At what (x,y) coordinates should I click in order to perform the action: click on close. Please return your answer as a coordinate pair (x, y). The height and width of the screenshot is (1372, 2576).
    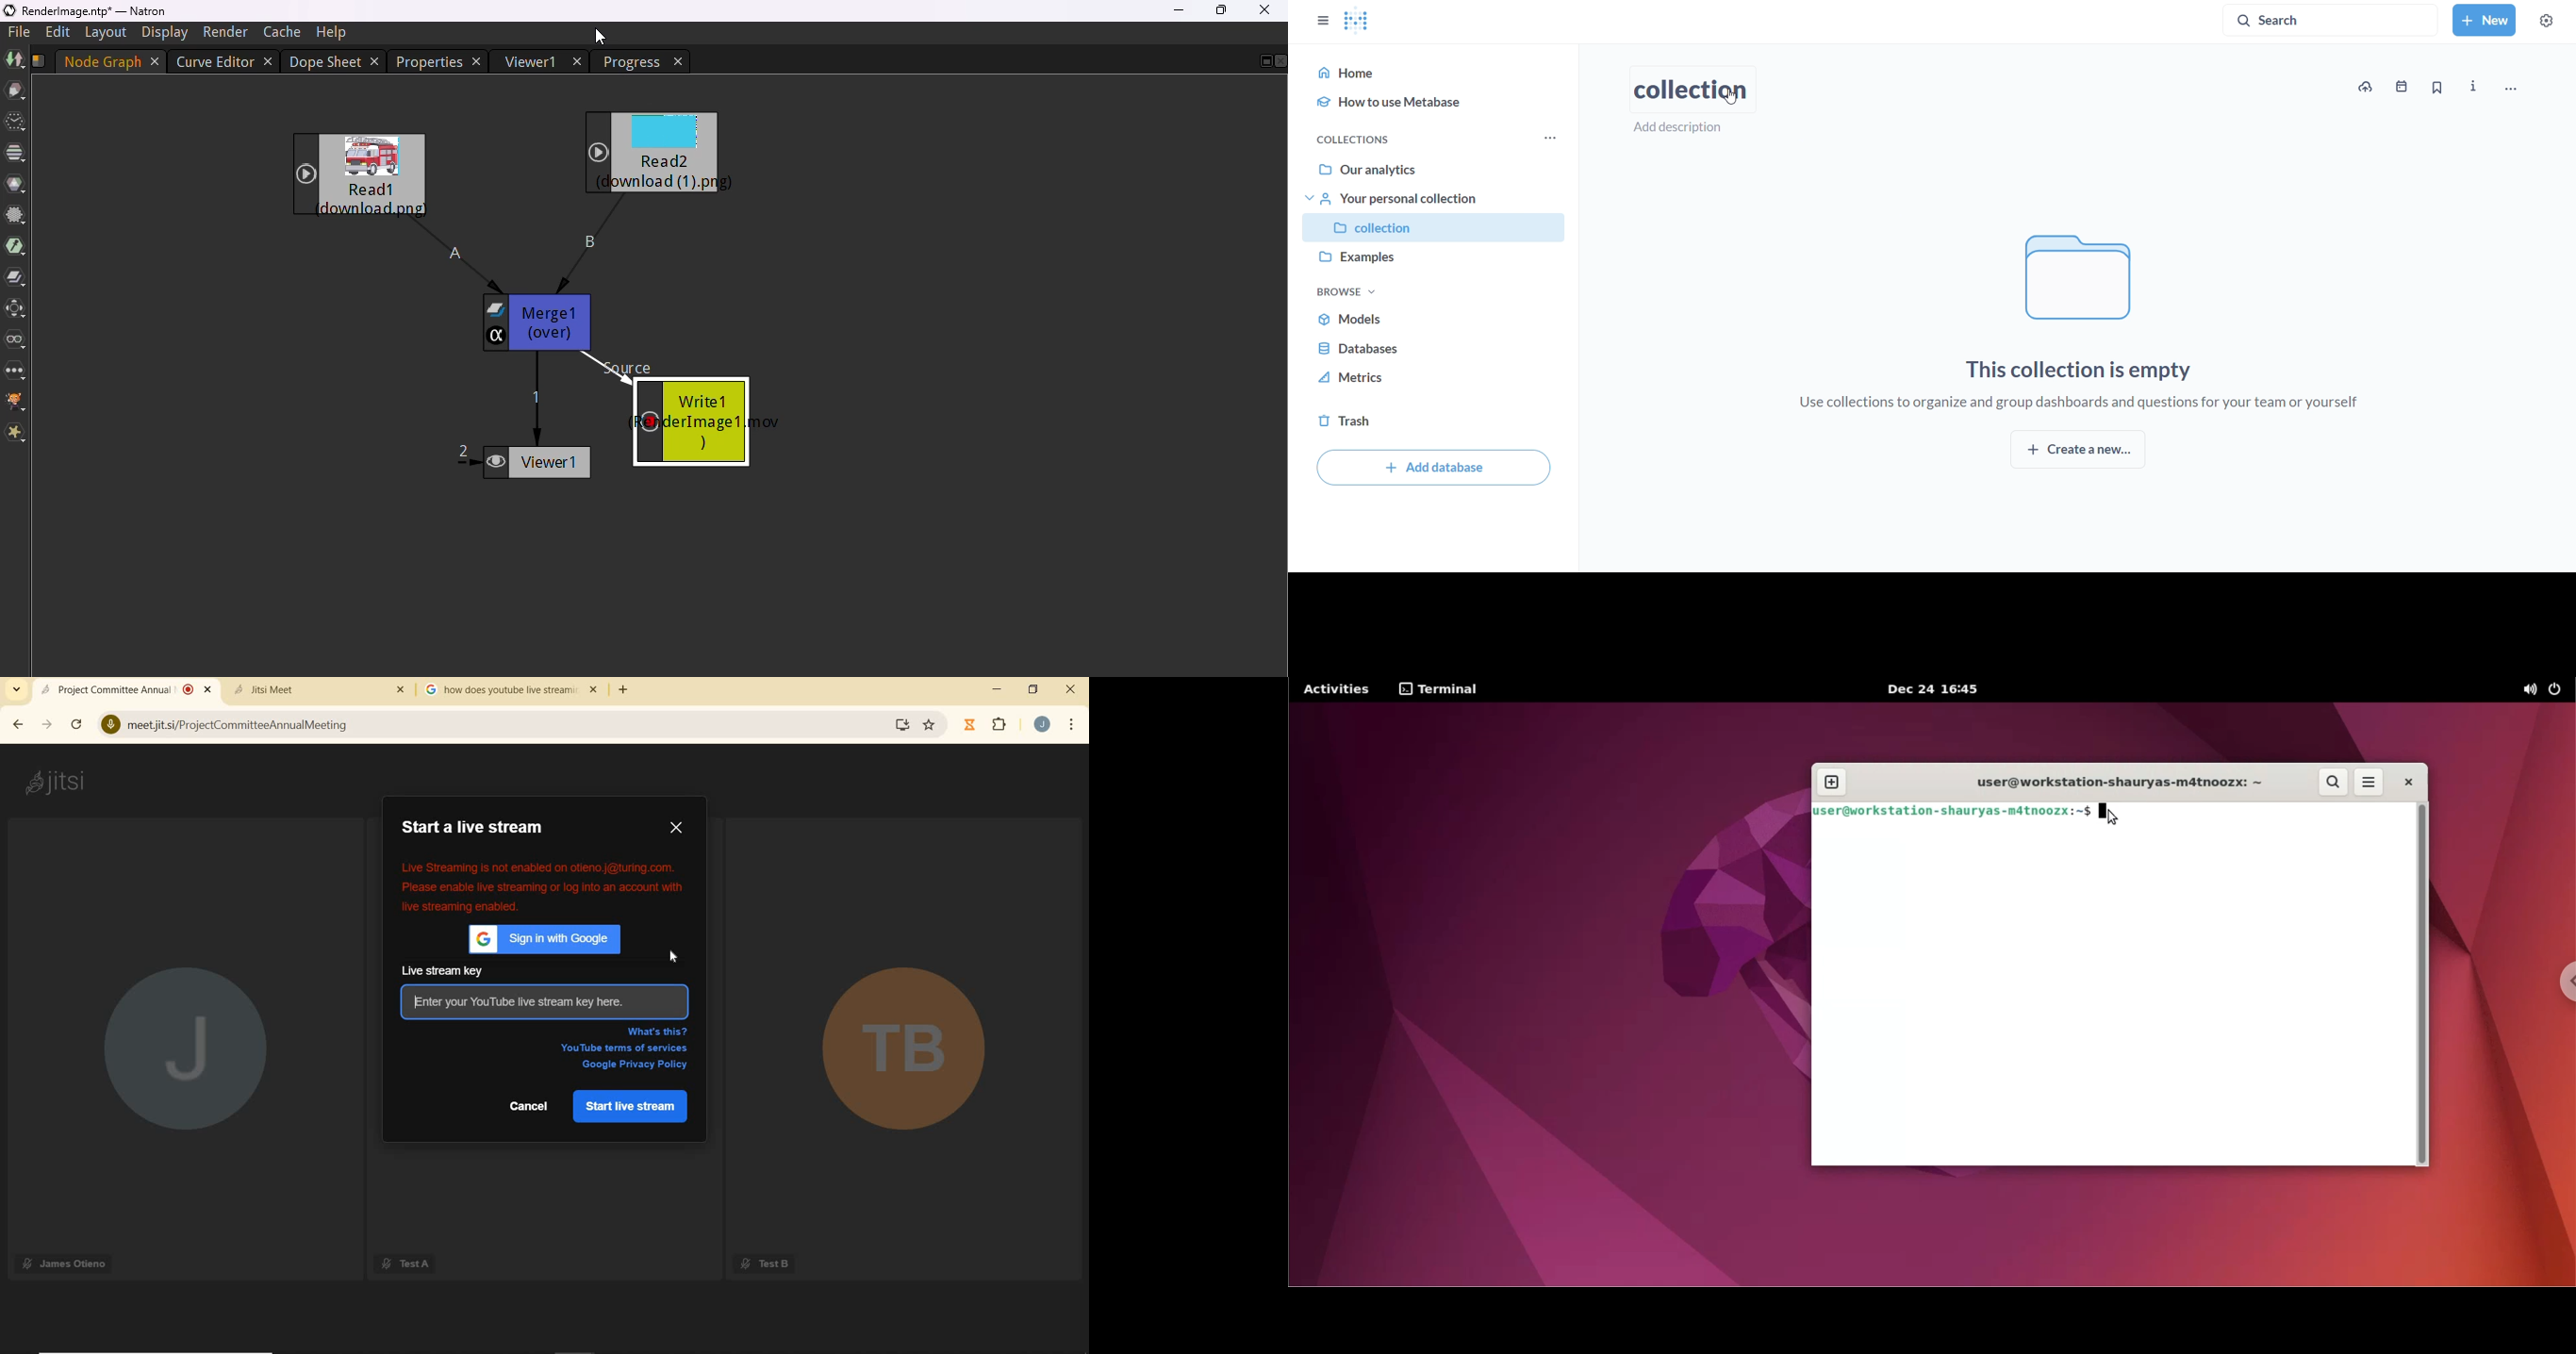
    Looking at the image, I should click on (1264, 9).